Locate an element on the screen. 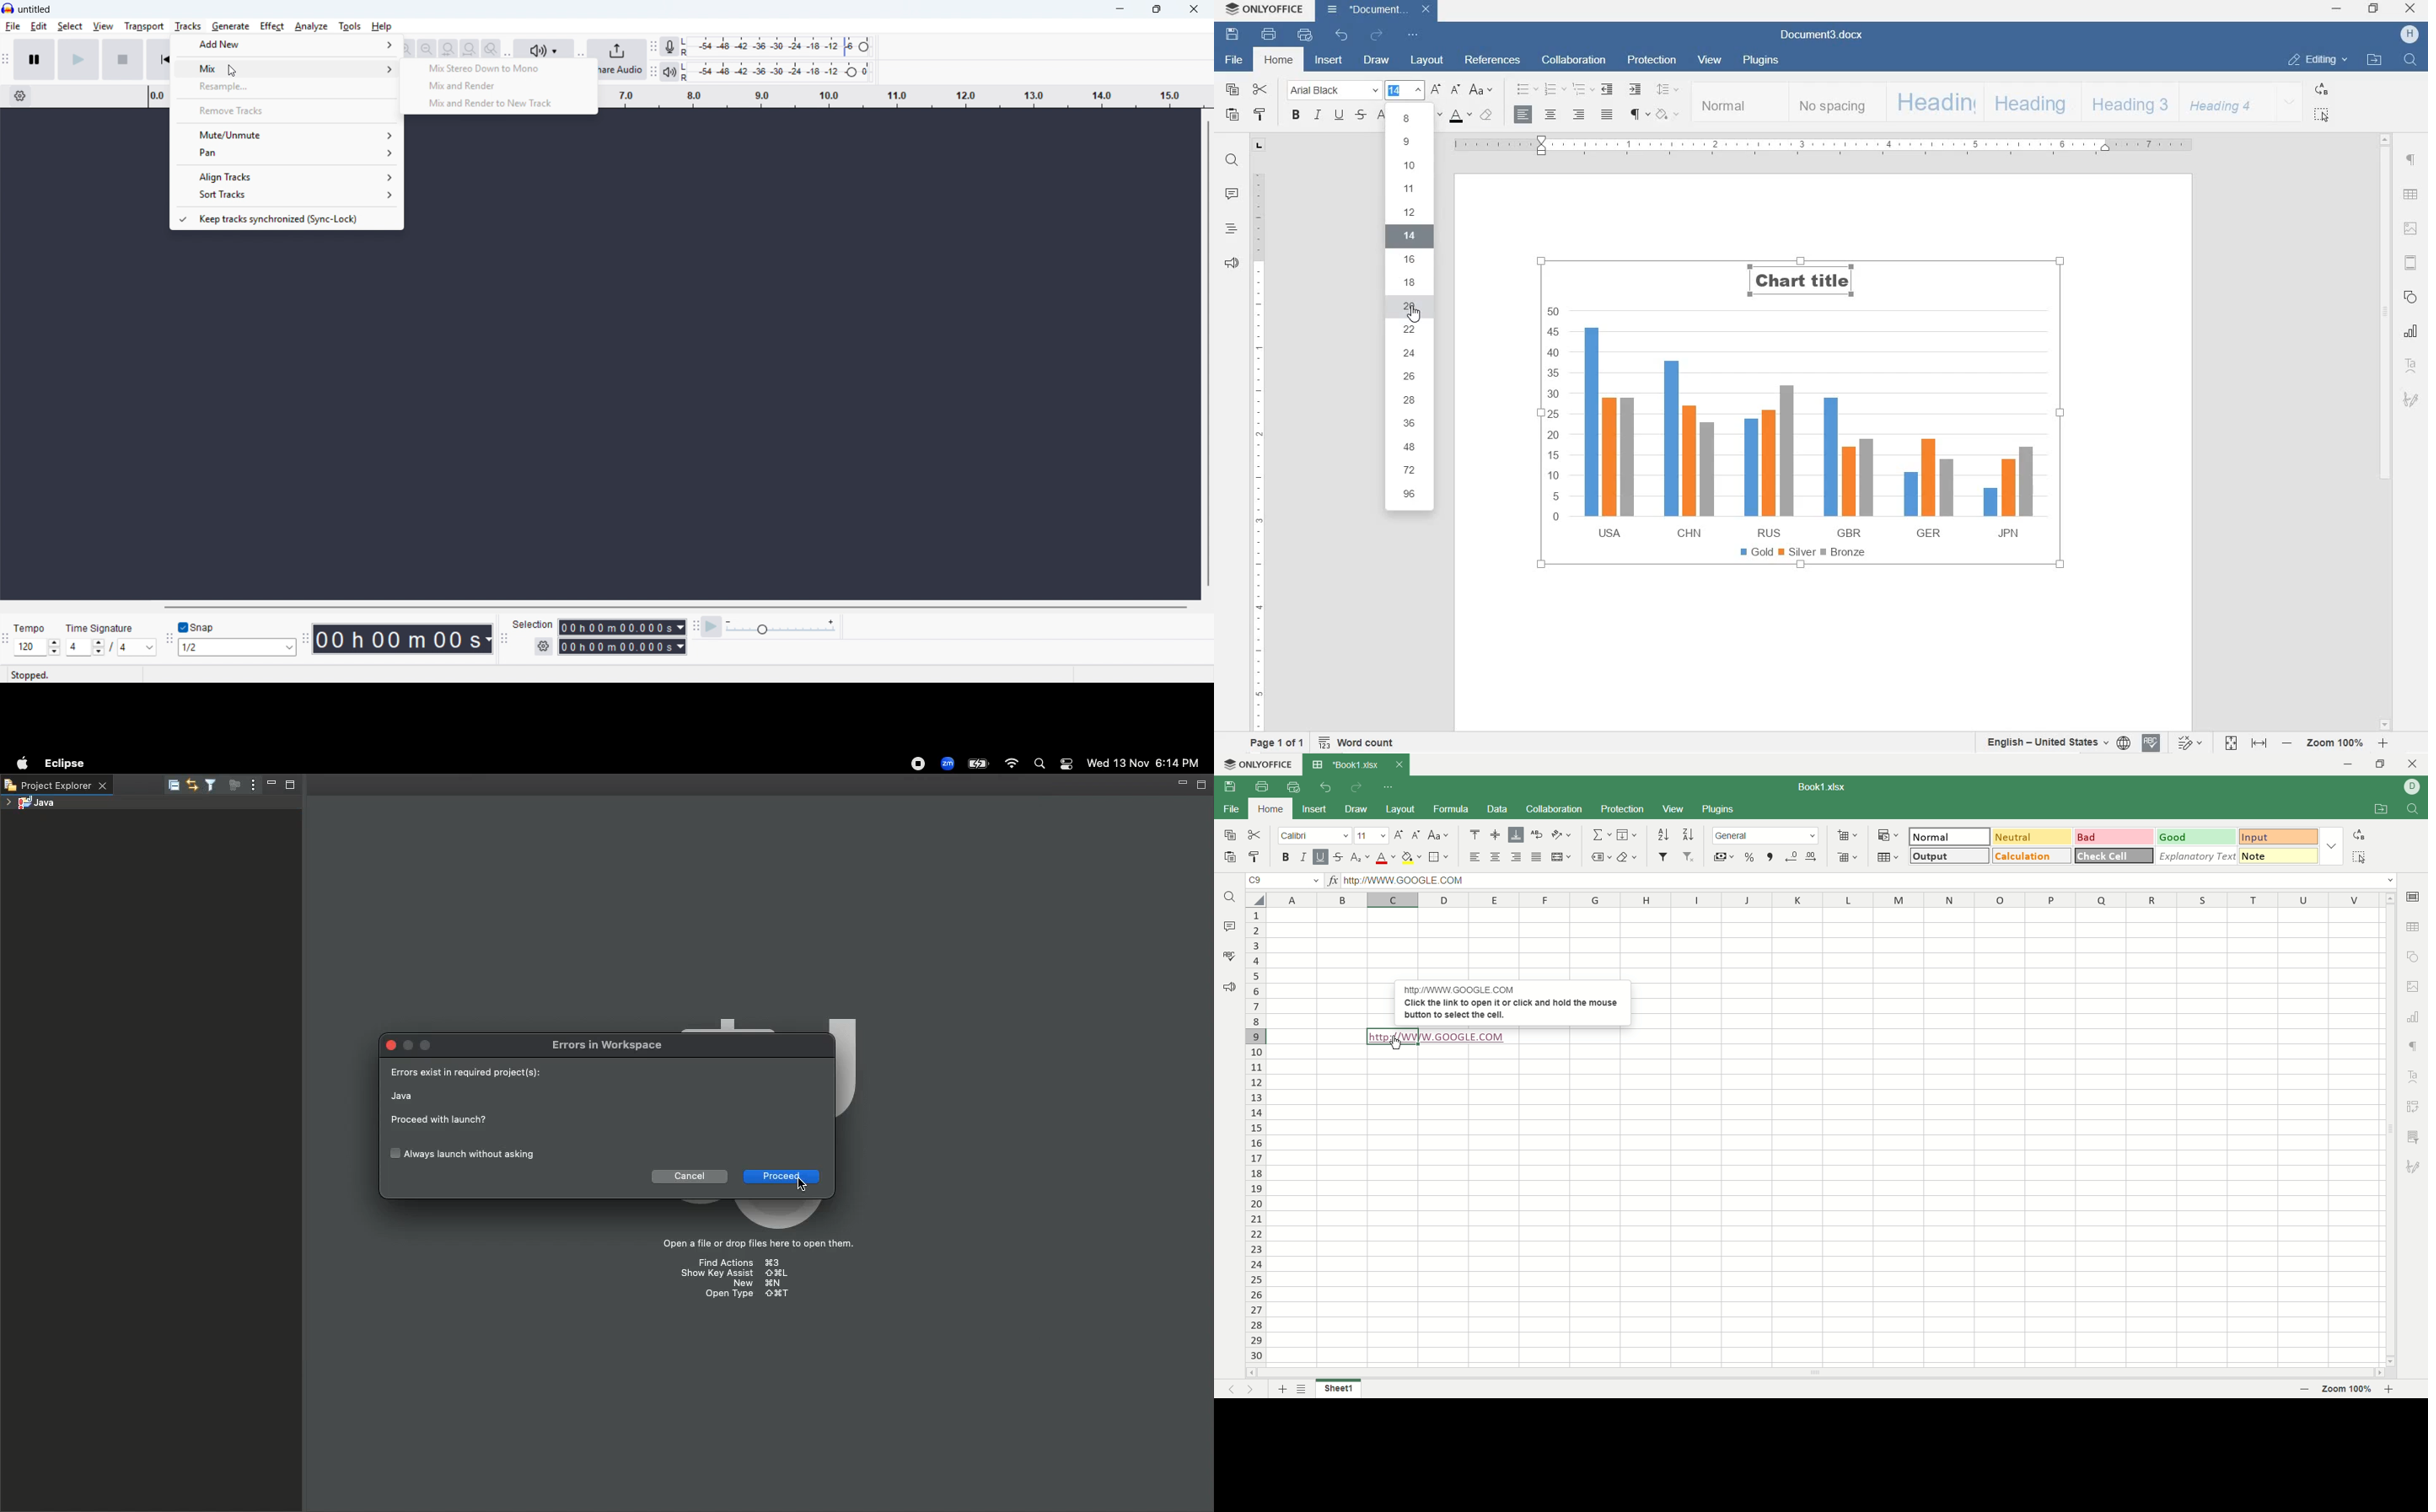  Find Actions ⌘3 is located at coordinates (739, 1264).